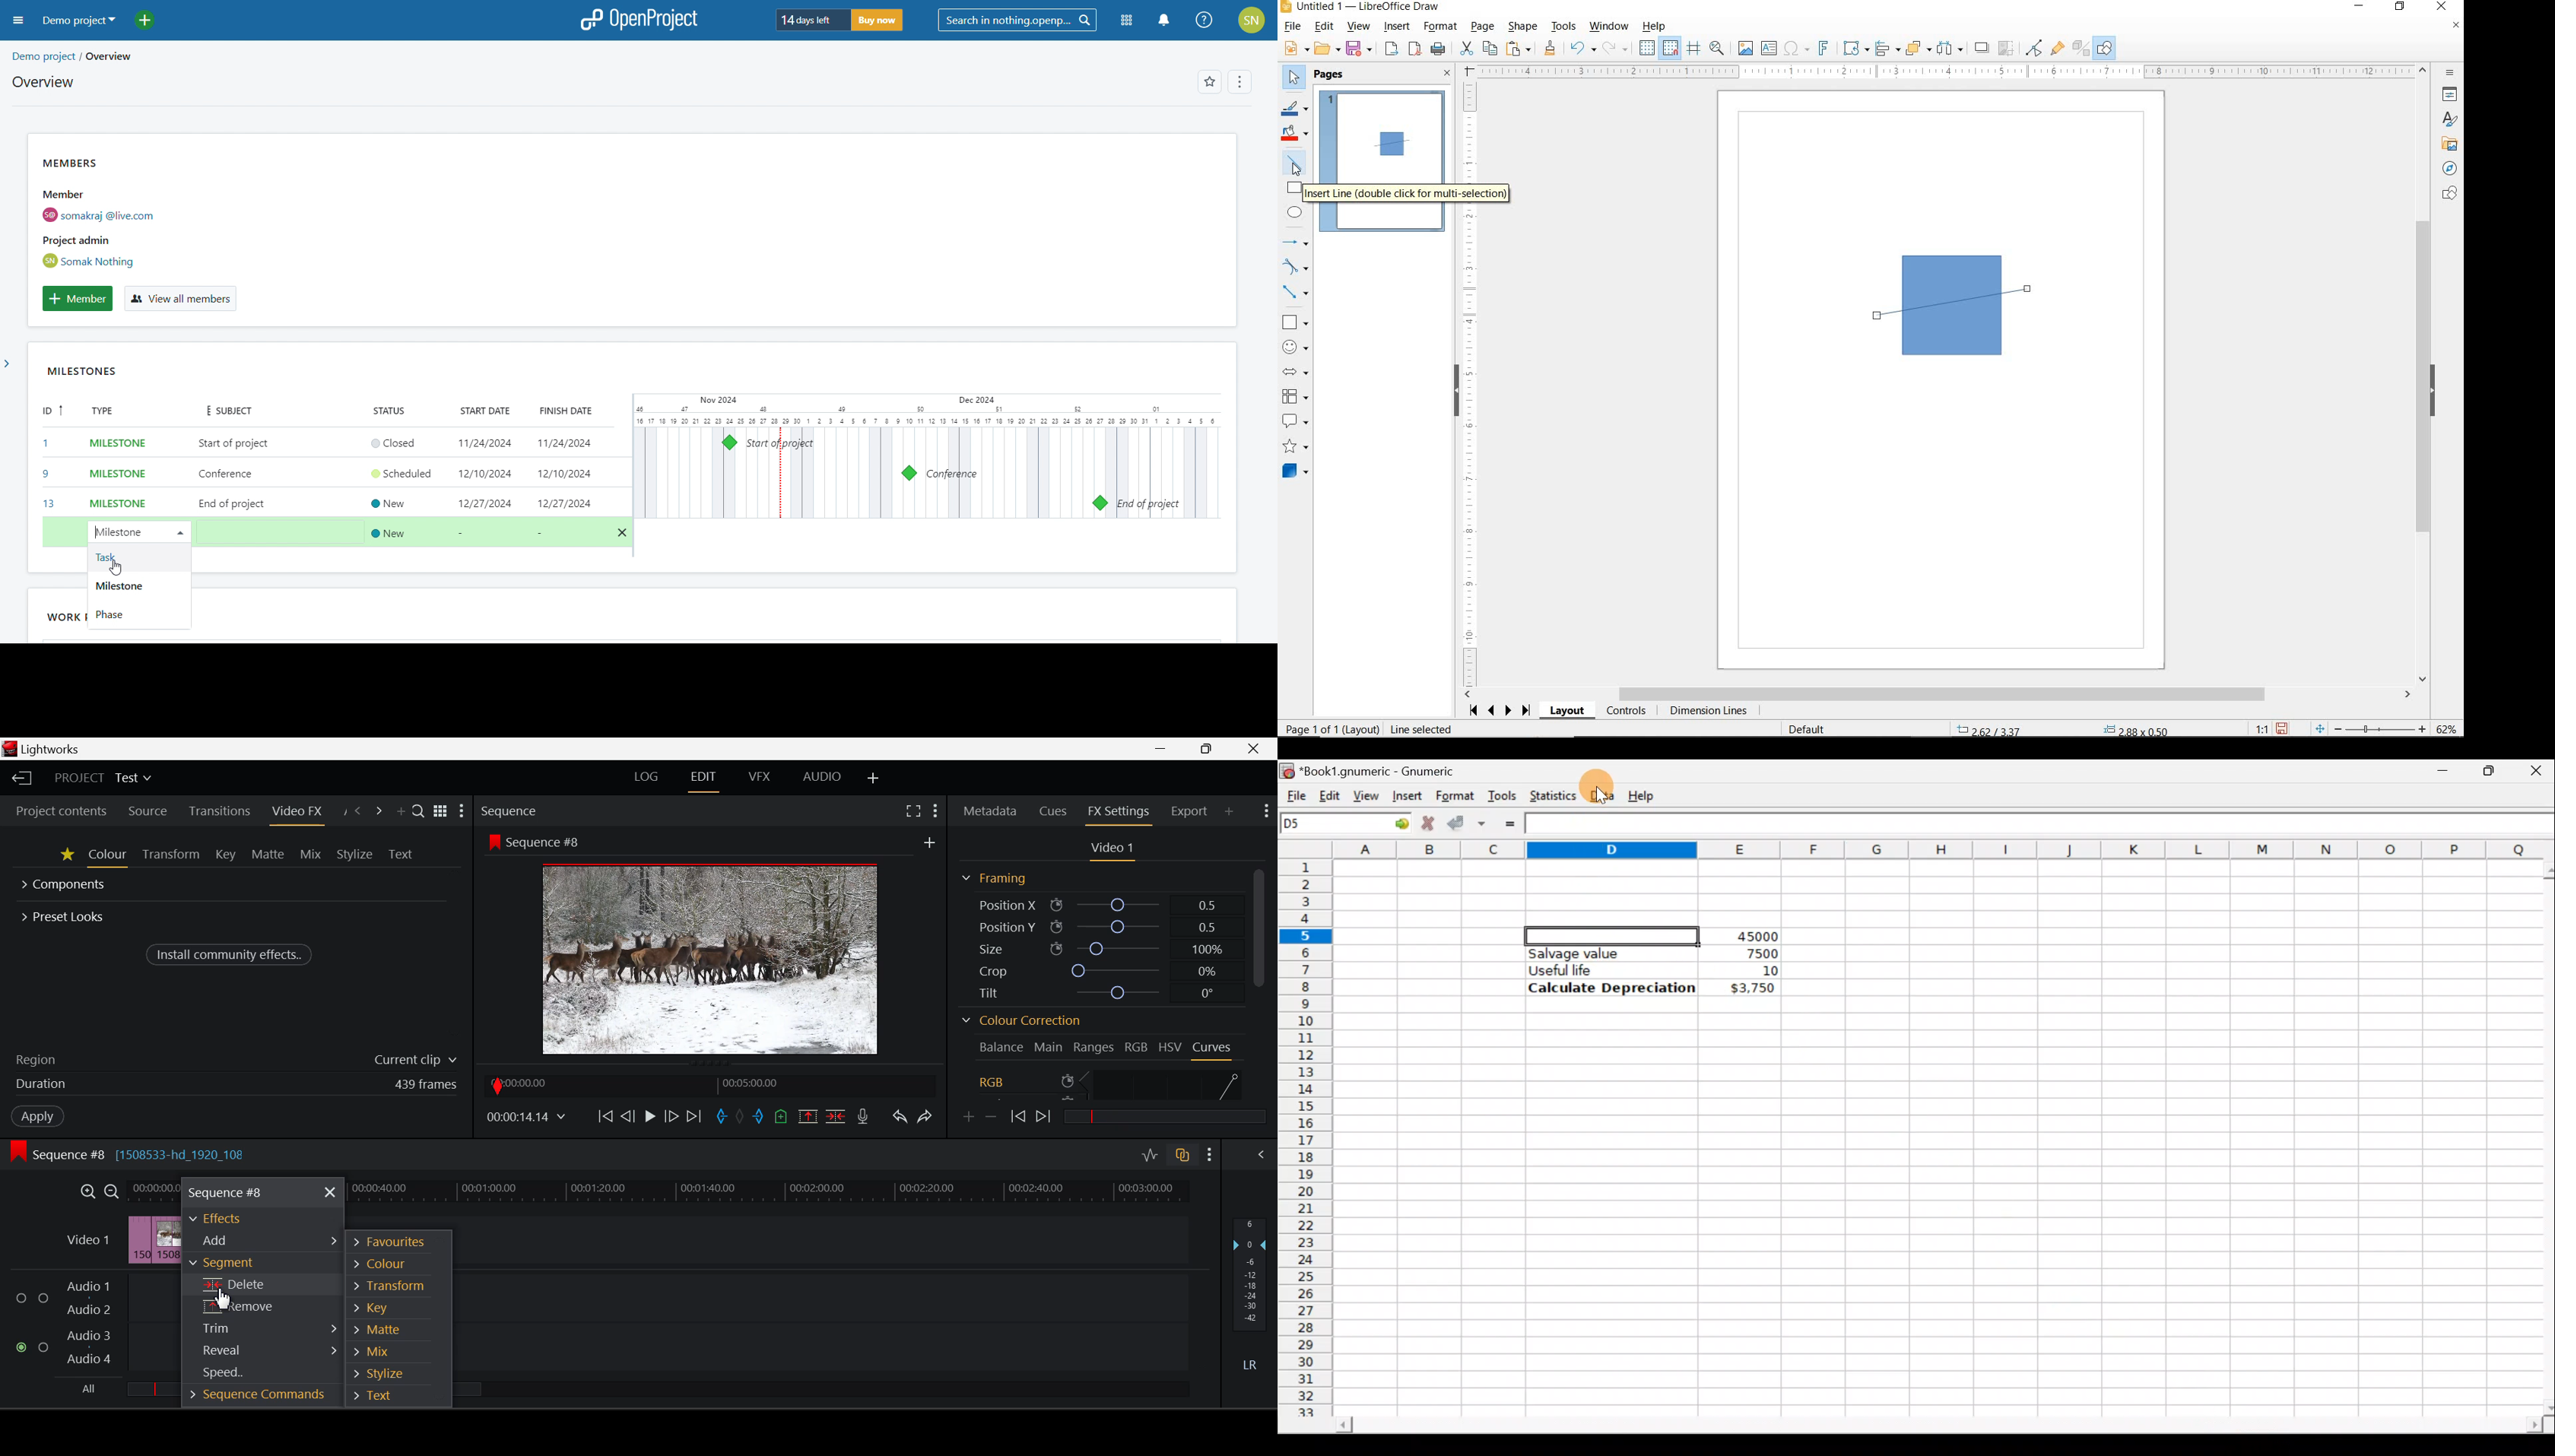  Describe the element at coordinates (391, 1308) in the screenshot. I see `Key` at that location.